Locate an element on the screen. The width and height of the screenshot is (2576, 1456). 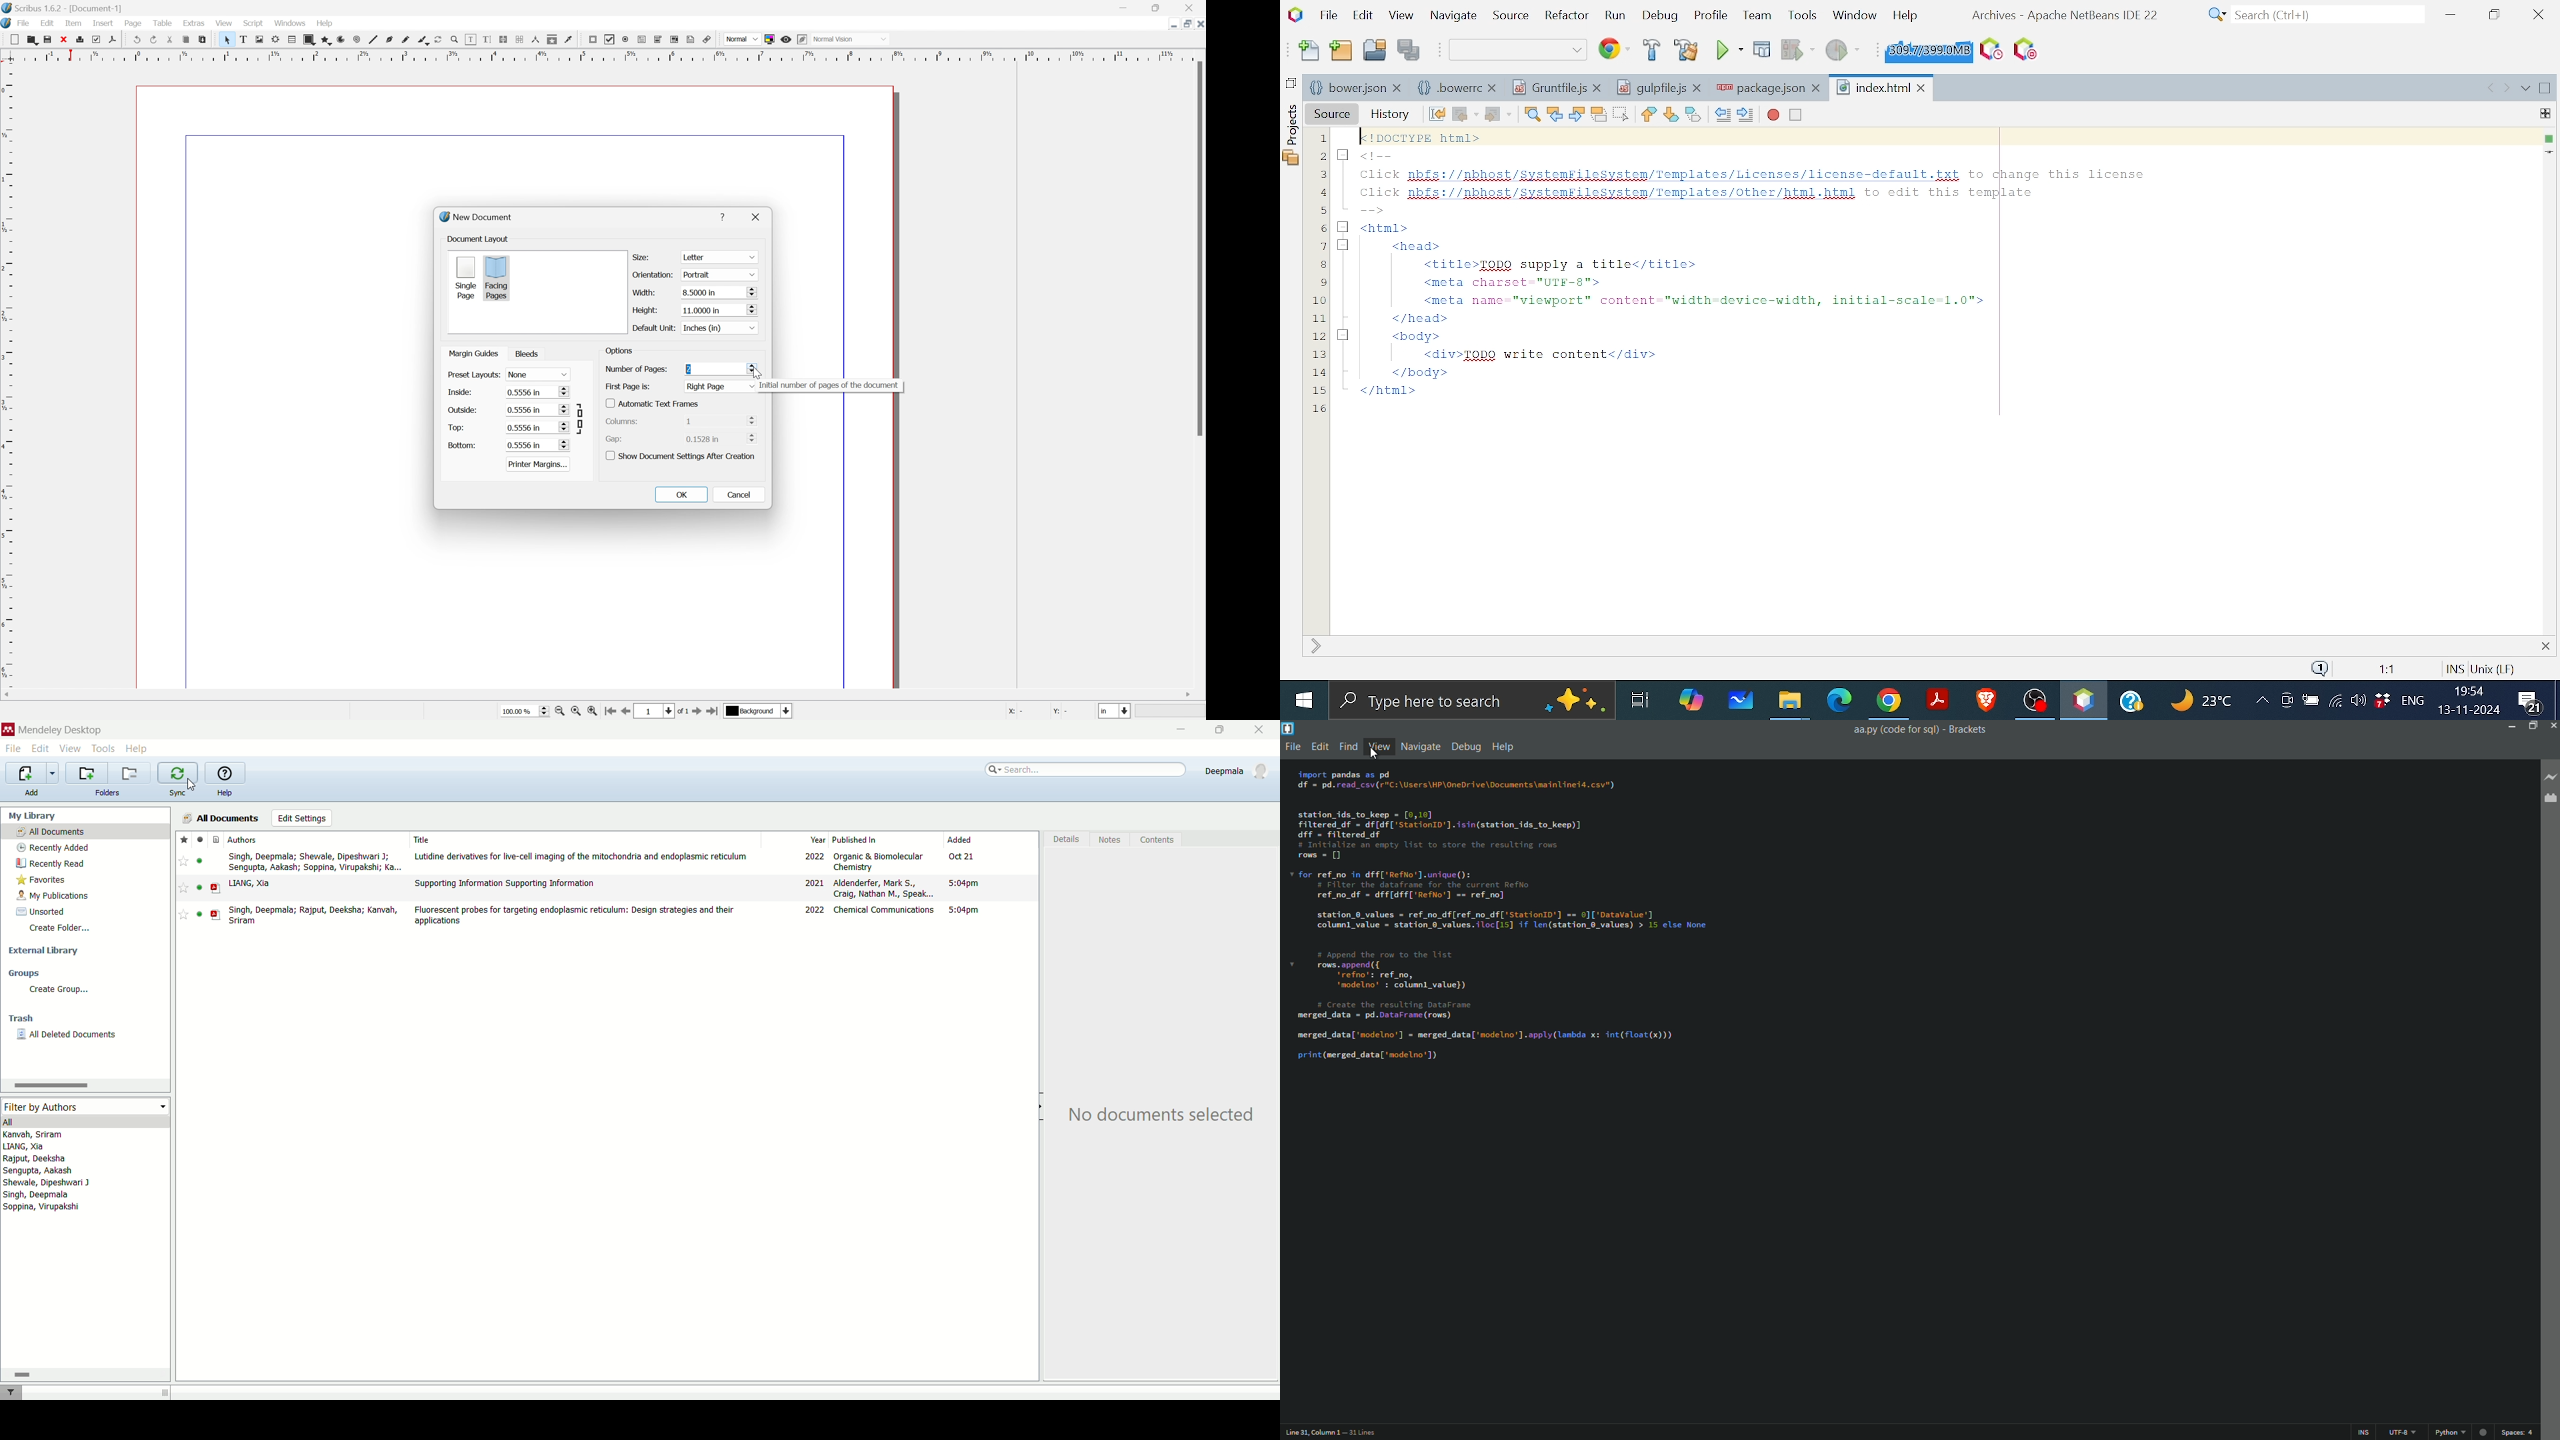
go to previous page is located at coordinates (628, 712).